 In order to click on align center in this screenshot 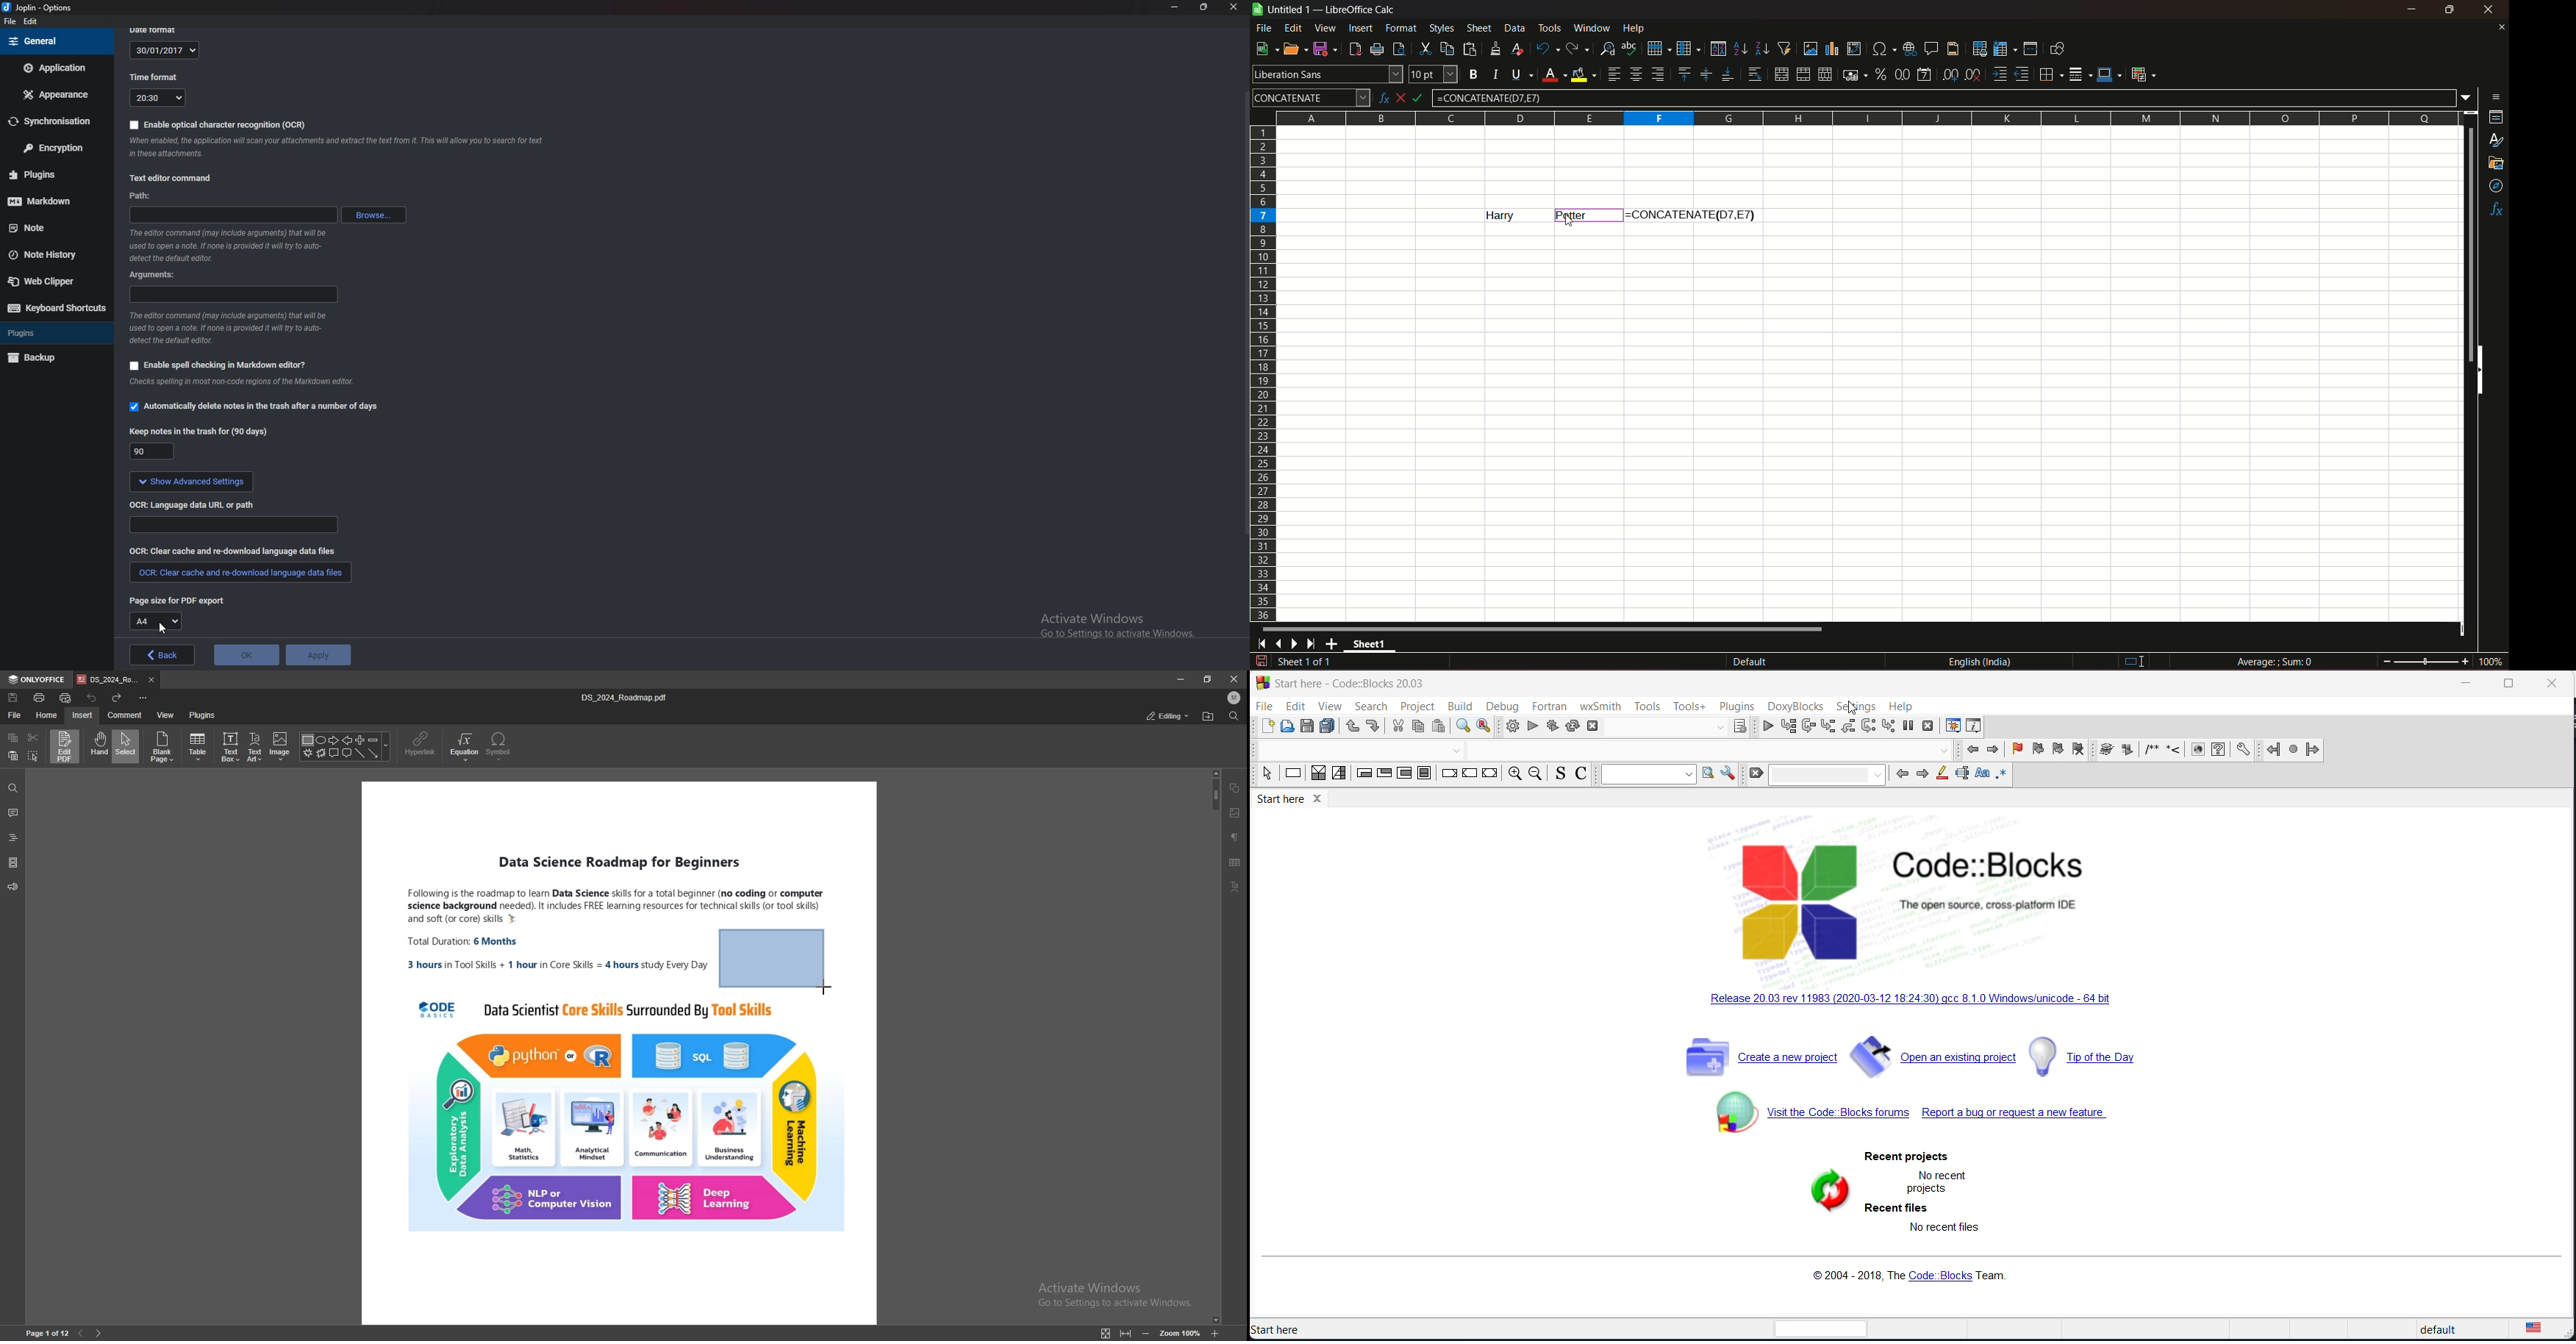, I will do `click(1636, 74)`.